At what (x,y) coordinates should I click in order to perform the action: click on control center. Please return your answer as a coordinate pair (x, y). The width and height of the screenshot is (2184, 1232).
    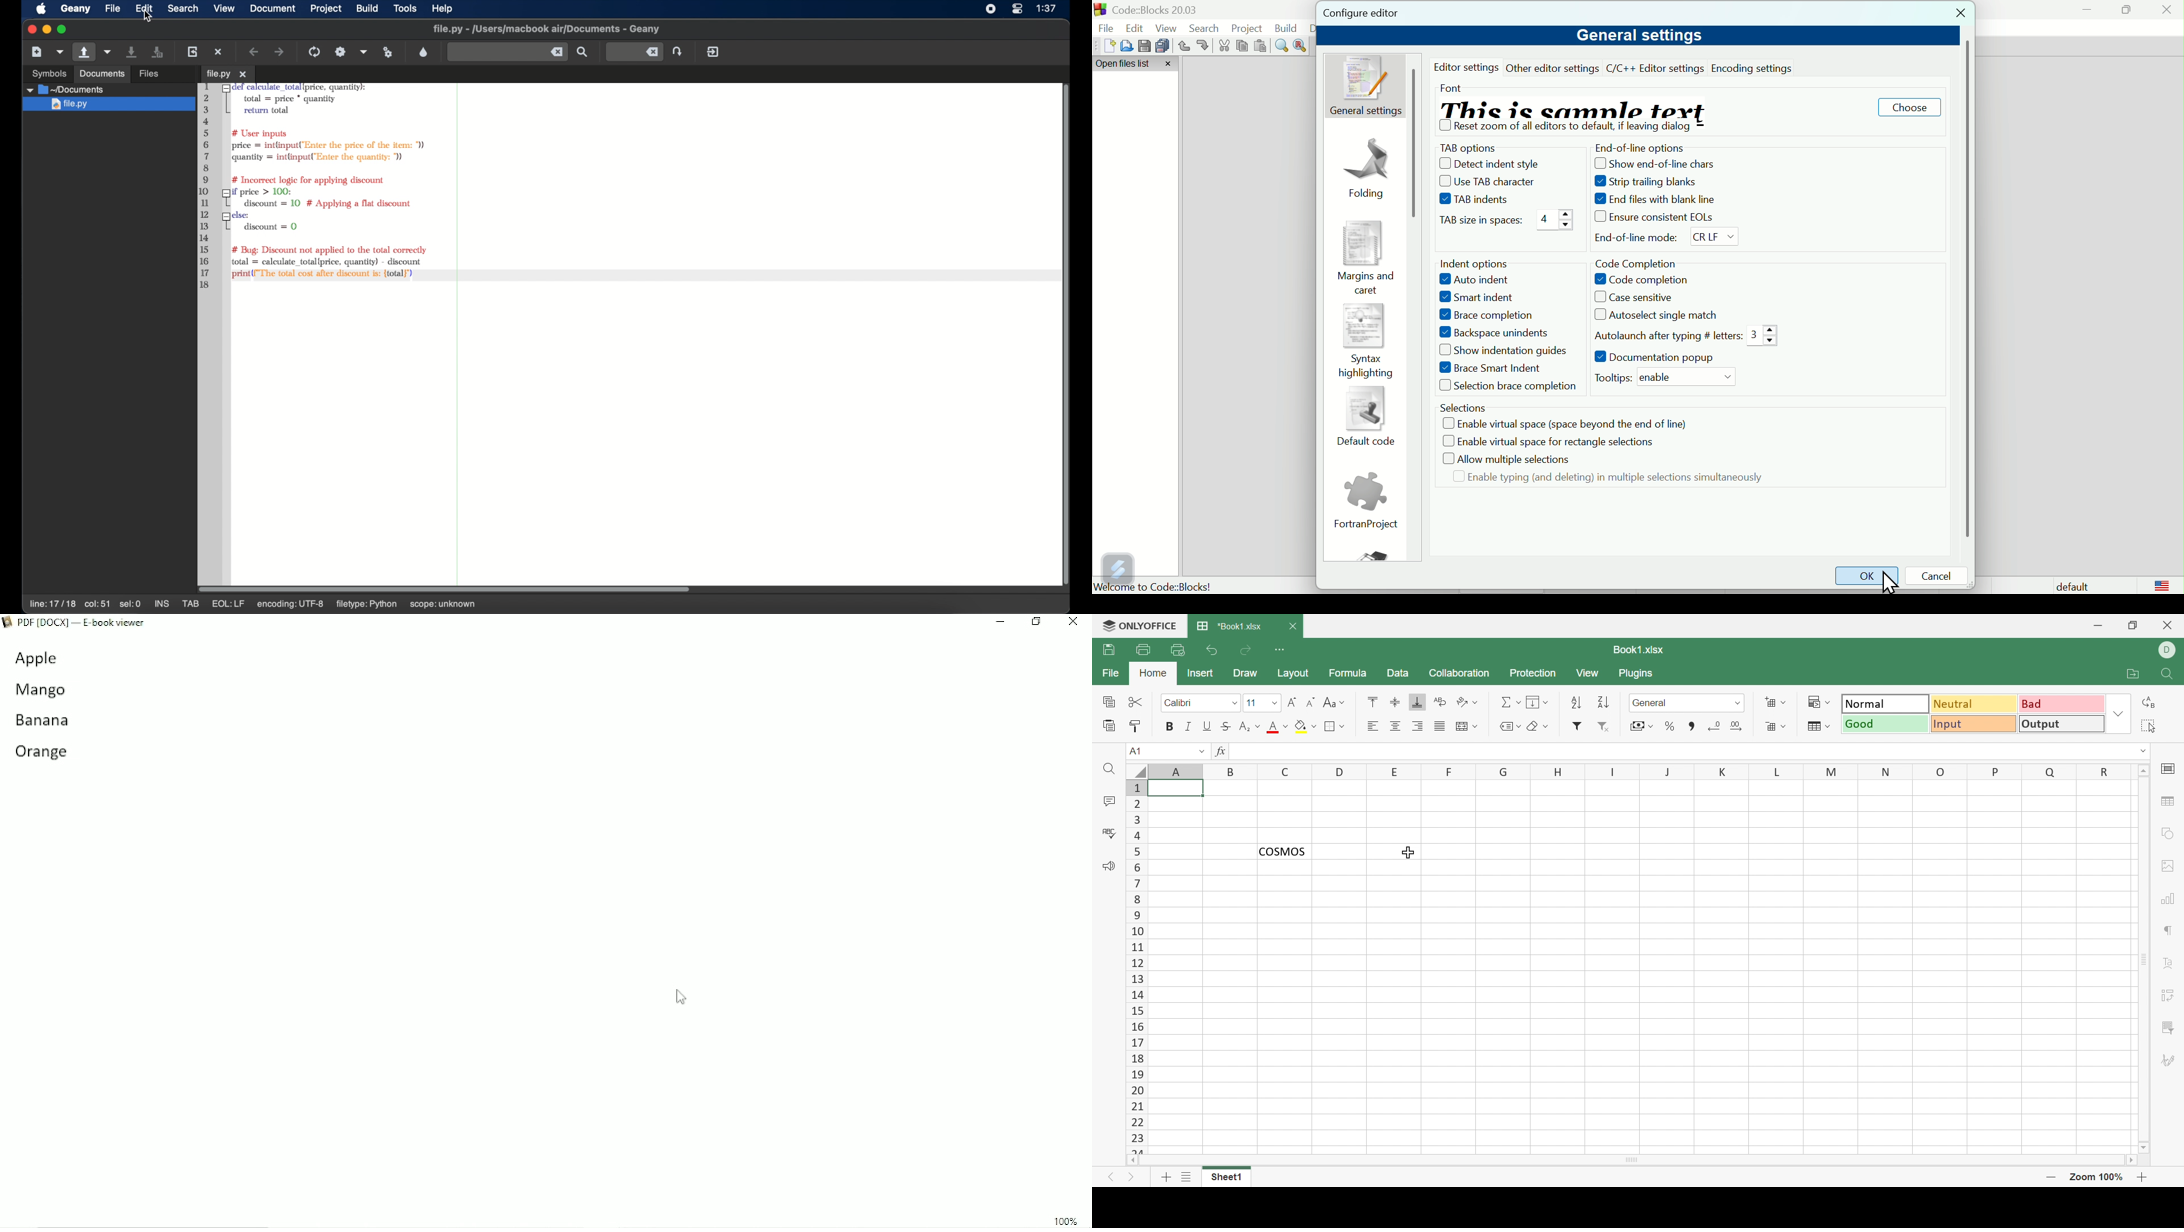
    Looking at the image, I should click on (1018, 9).